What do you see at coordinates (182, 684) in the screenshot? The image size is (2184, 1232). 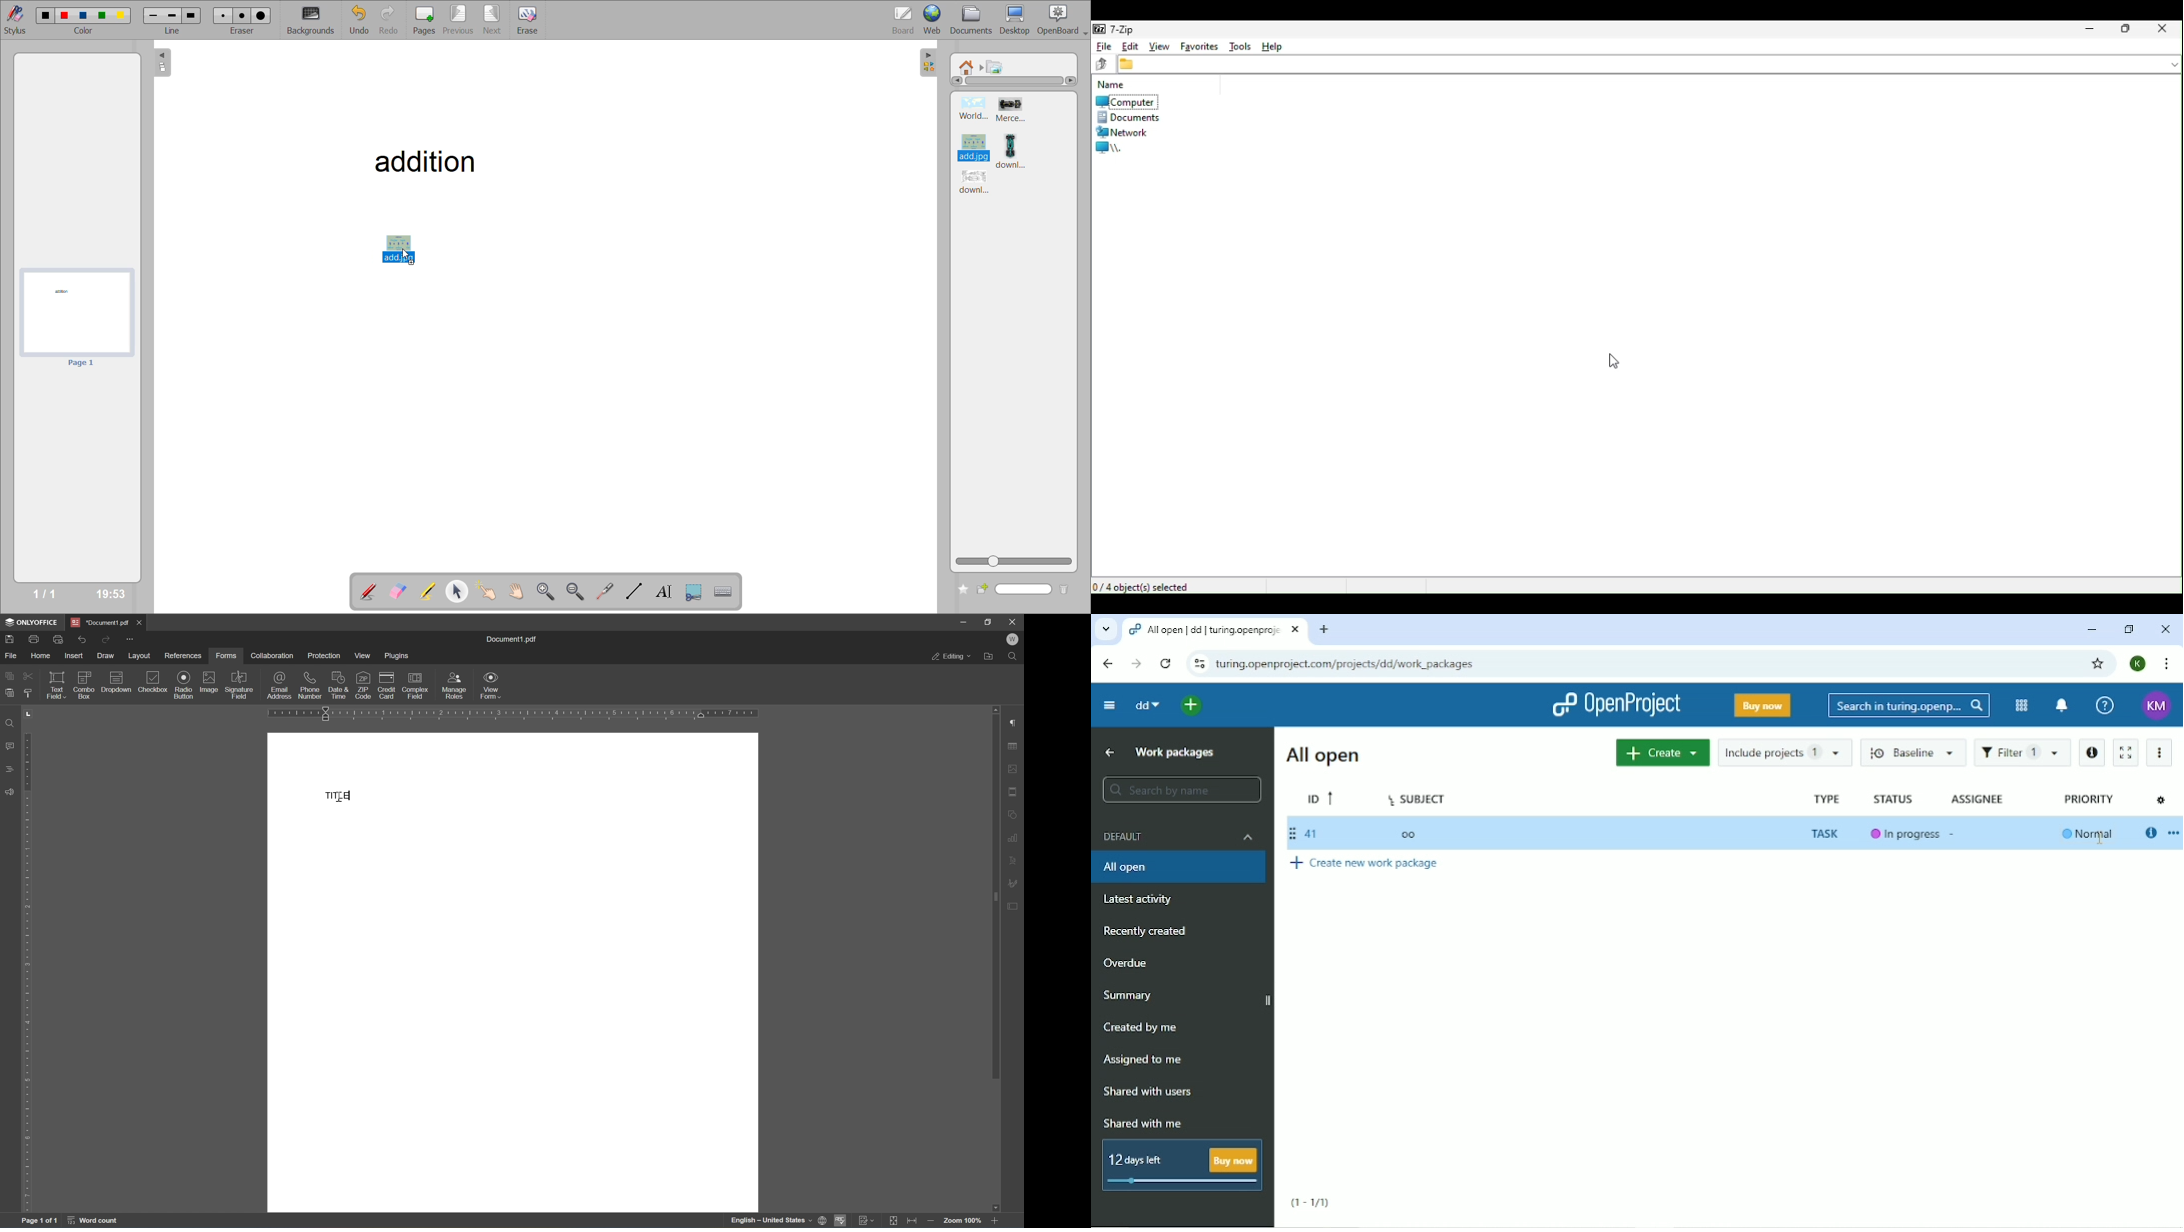 I see `radio button` at bounding box center [182, 684].